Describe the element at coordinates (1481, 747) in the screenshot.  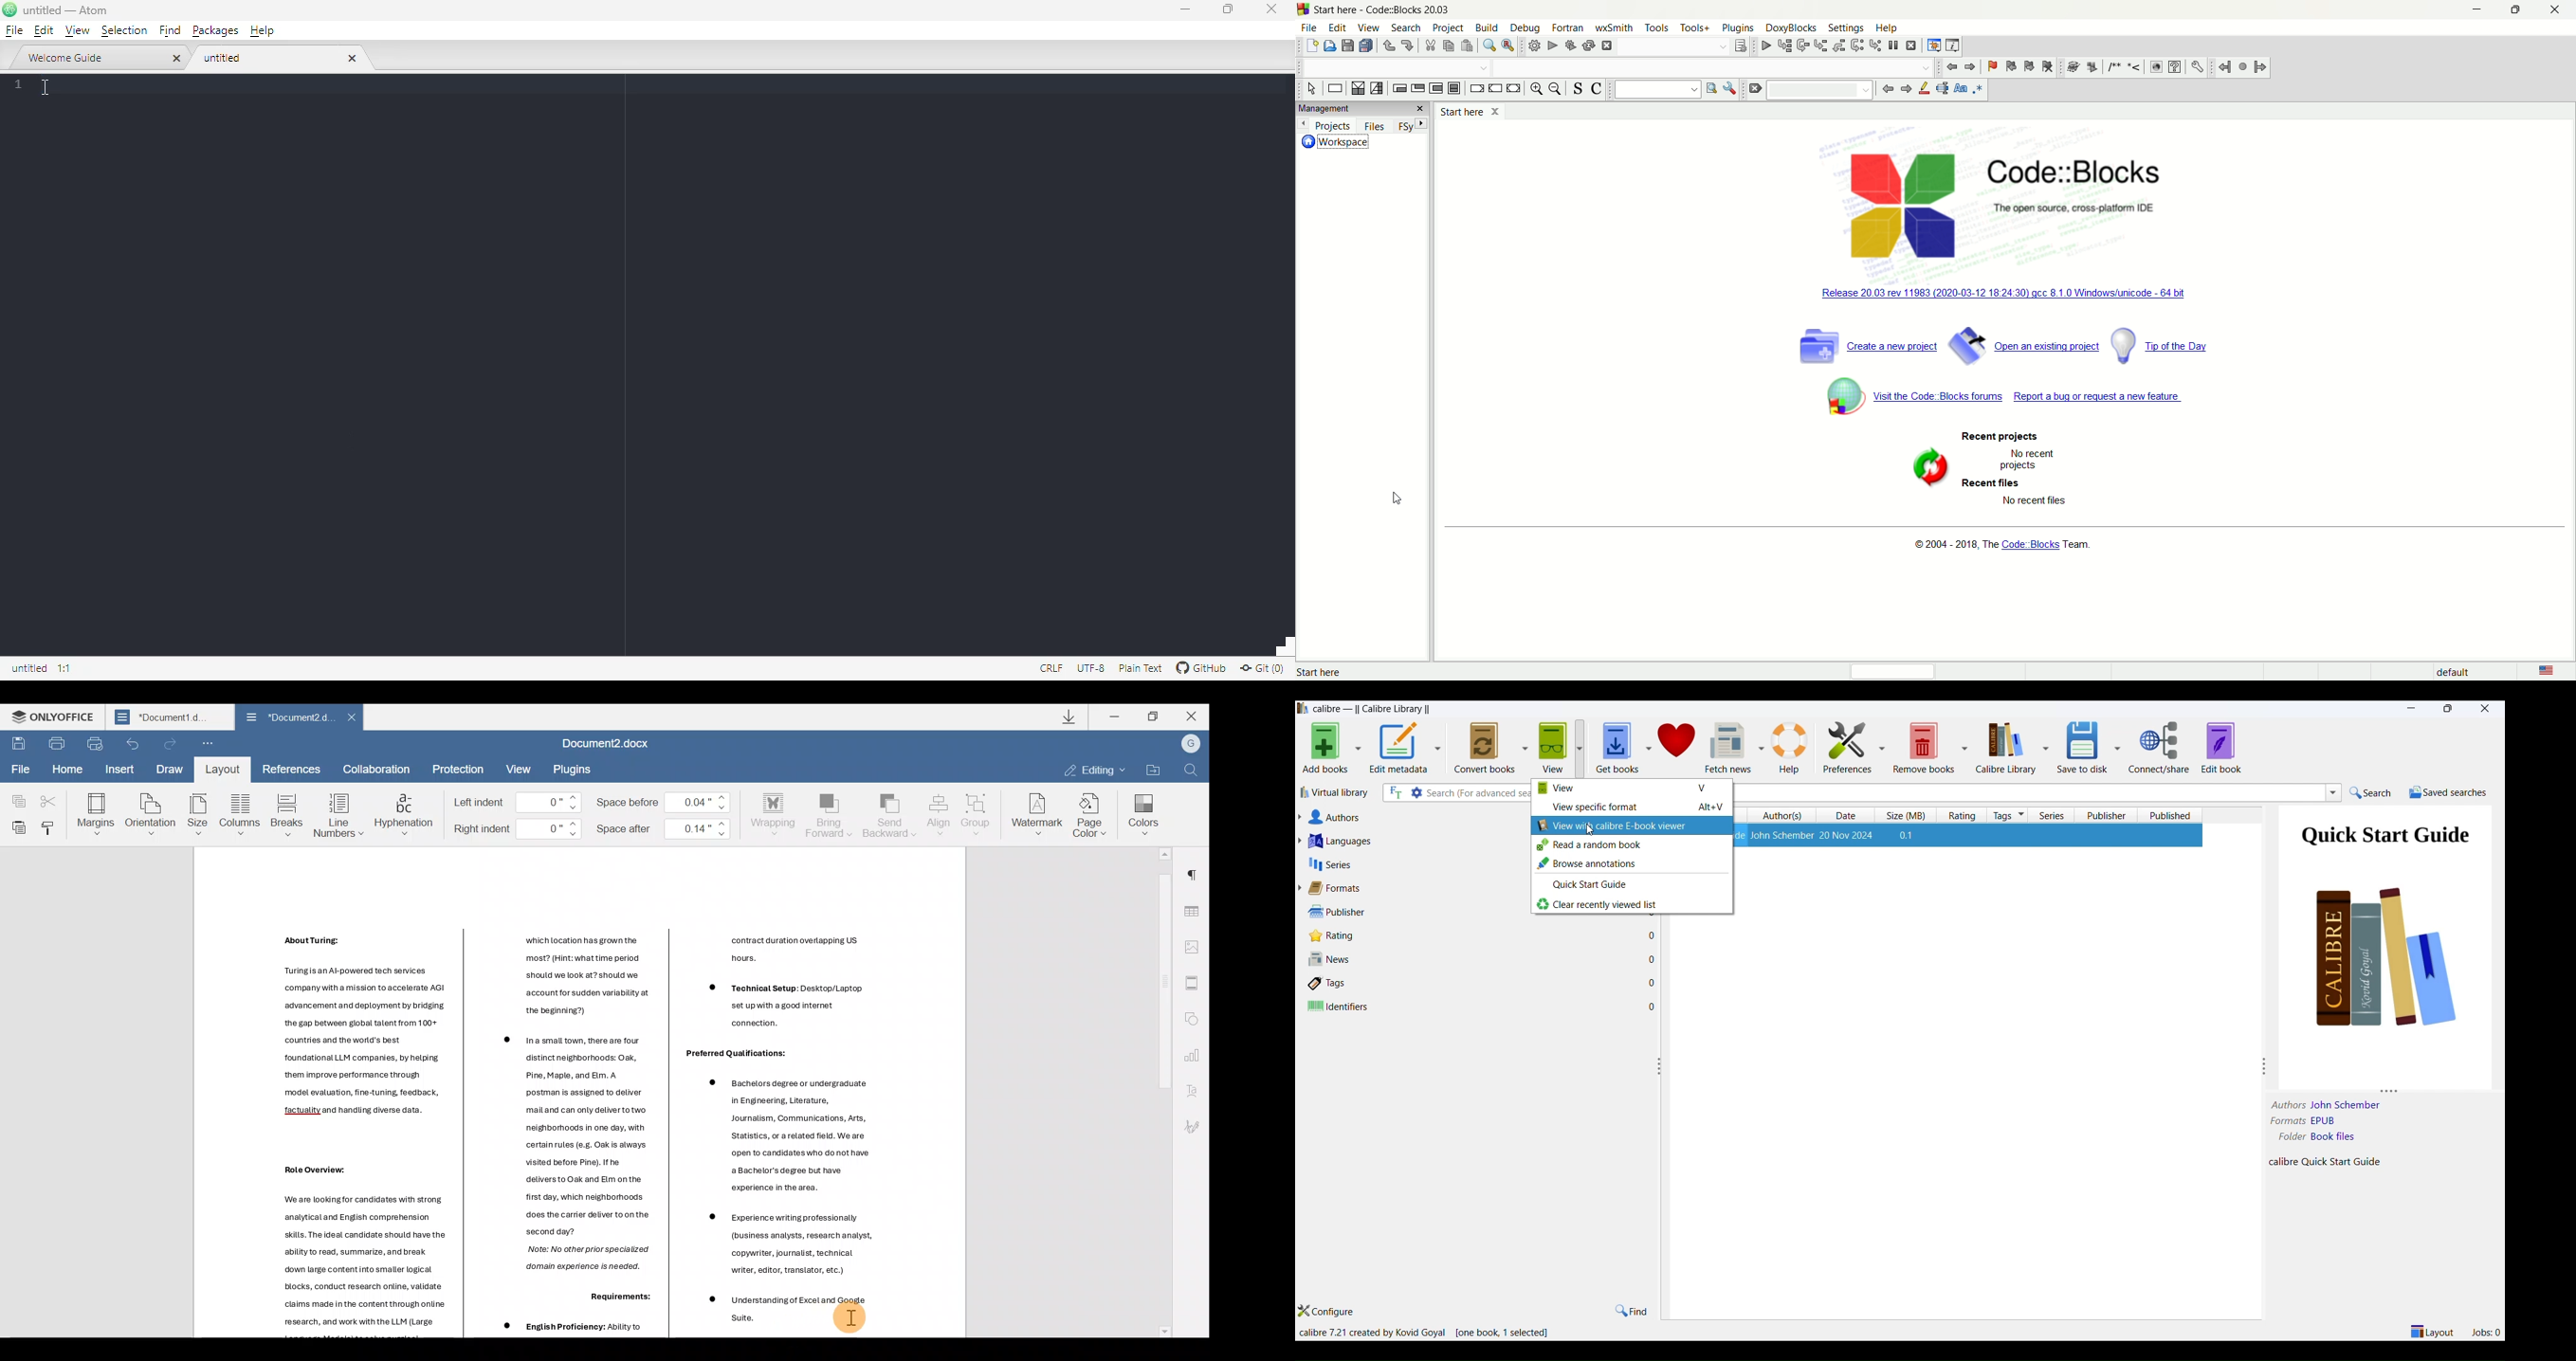
I see `convert books` at that location.